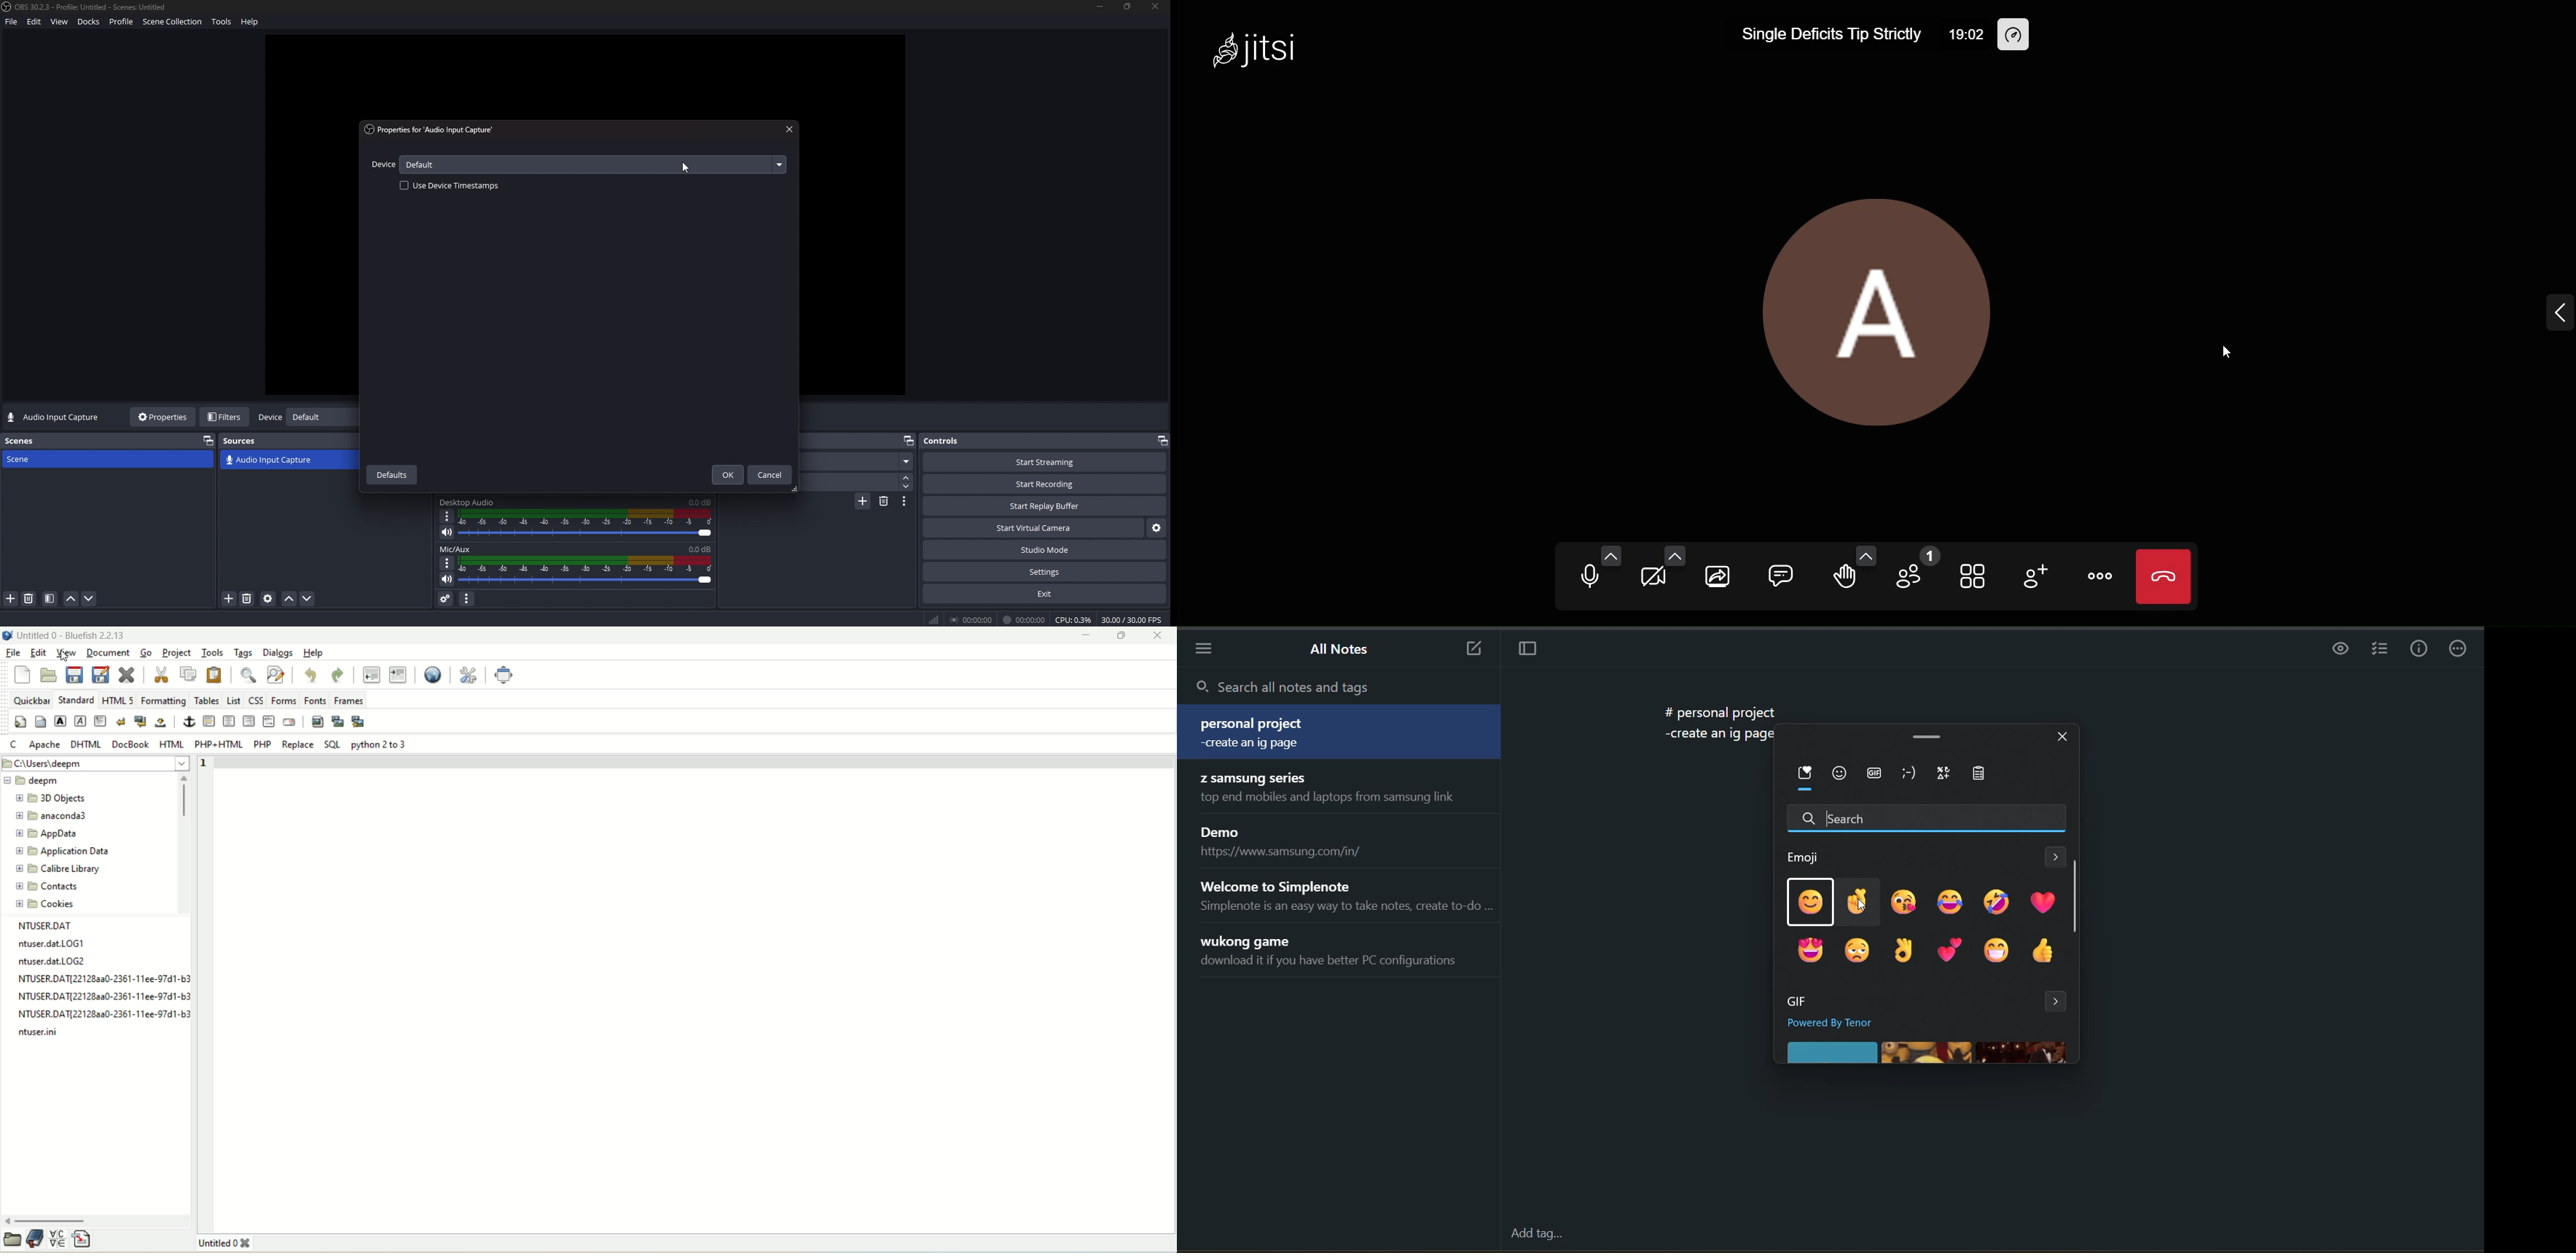  I want to click on remove transition, so click(884, 500).